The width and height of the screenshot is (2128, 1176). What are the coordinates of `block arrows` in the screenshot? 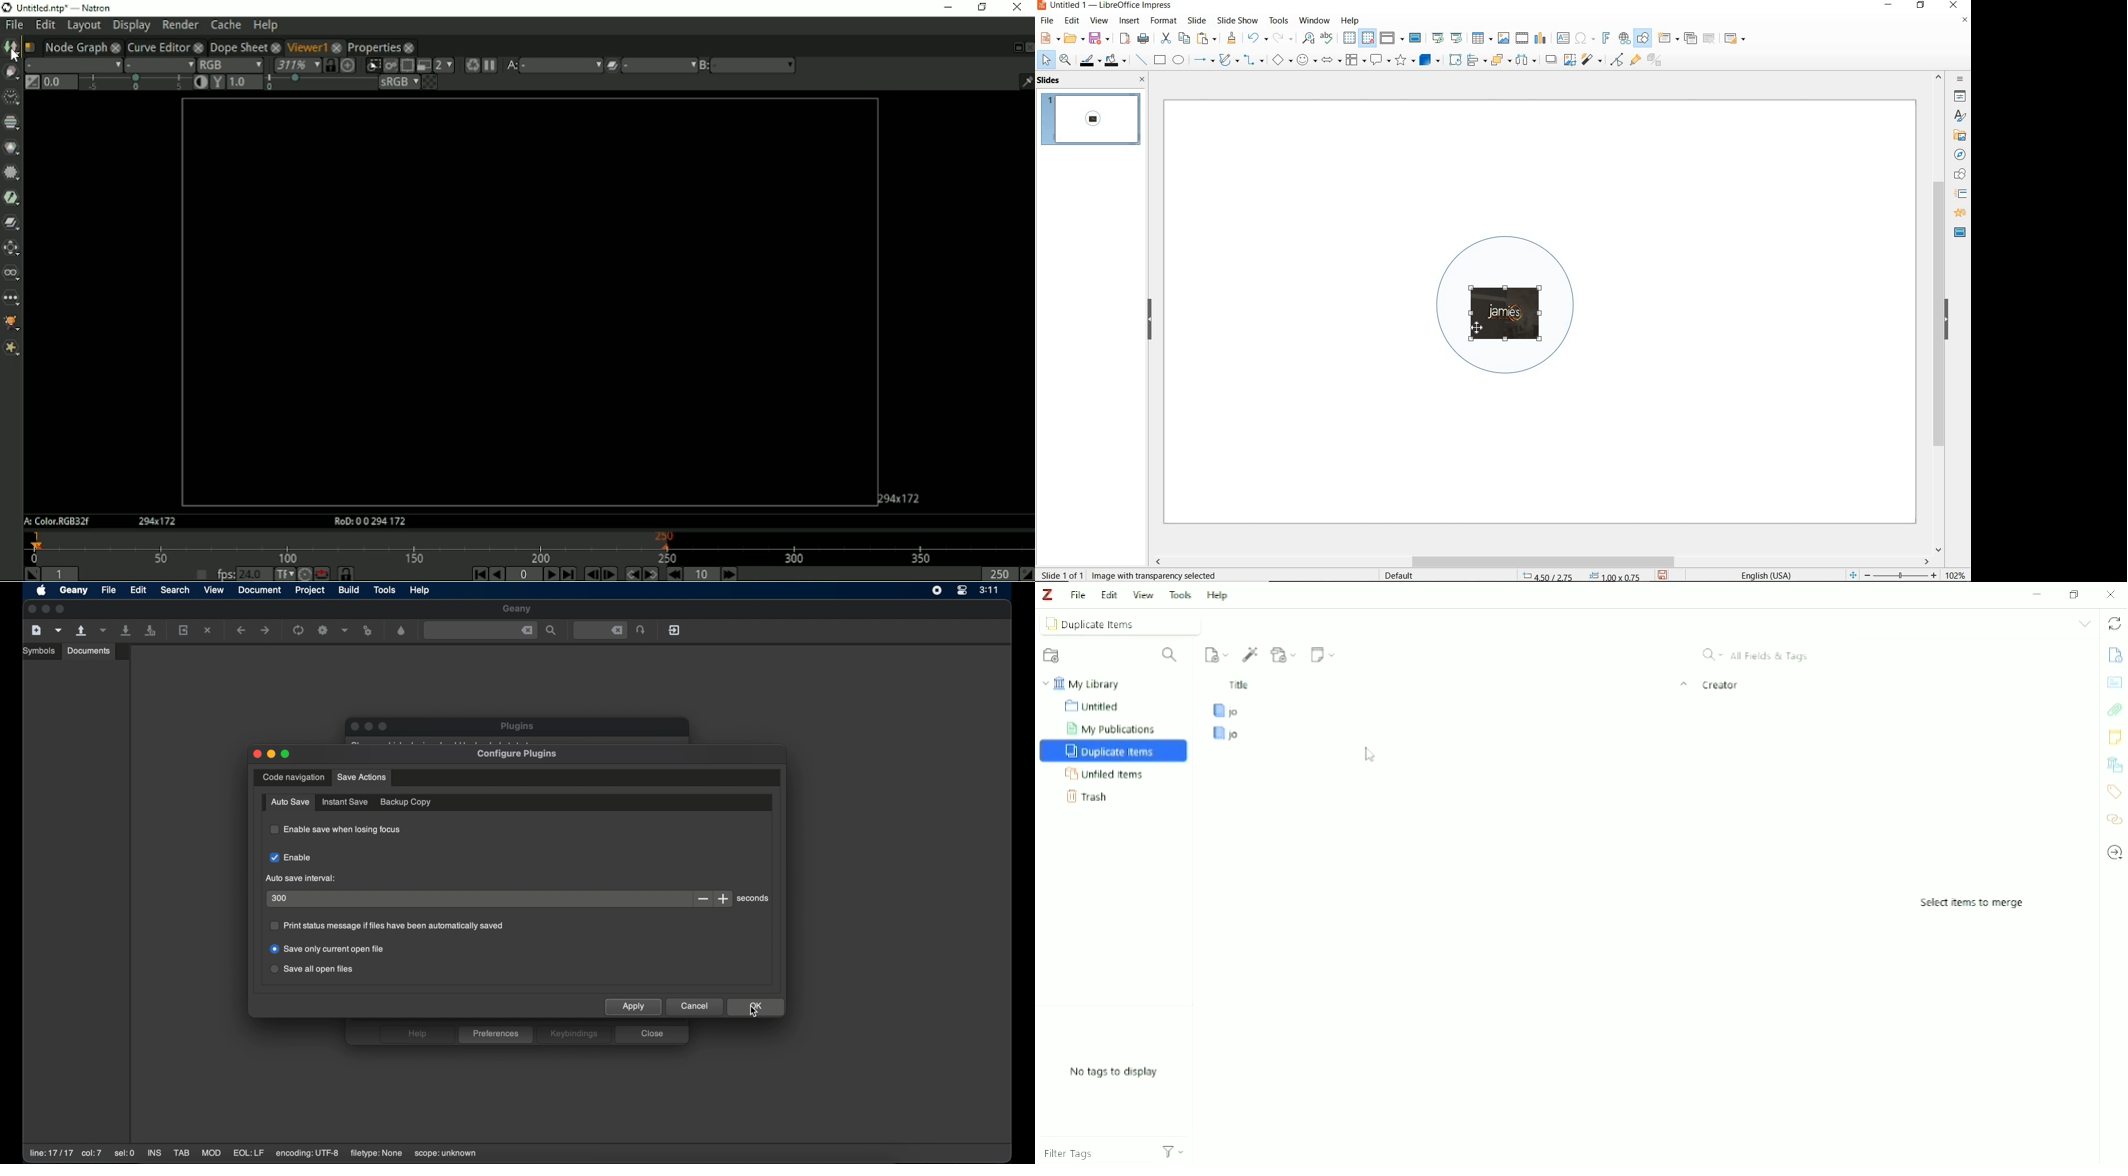 It's located at (1329, 61).